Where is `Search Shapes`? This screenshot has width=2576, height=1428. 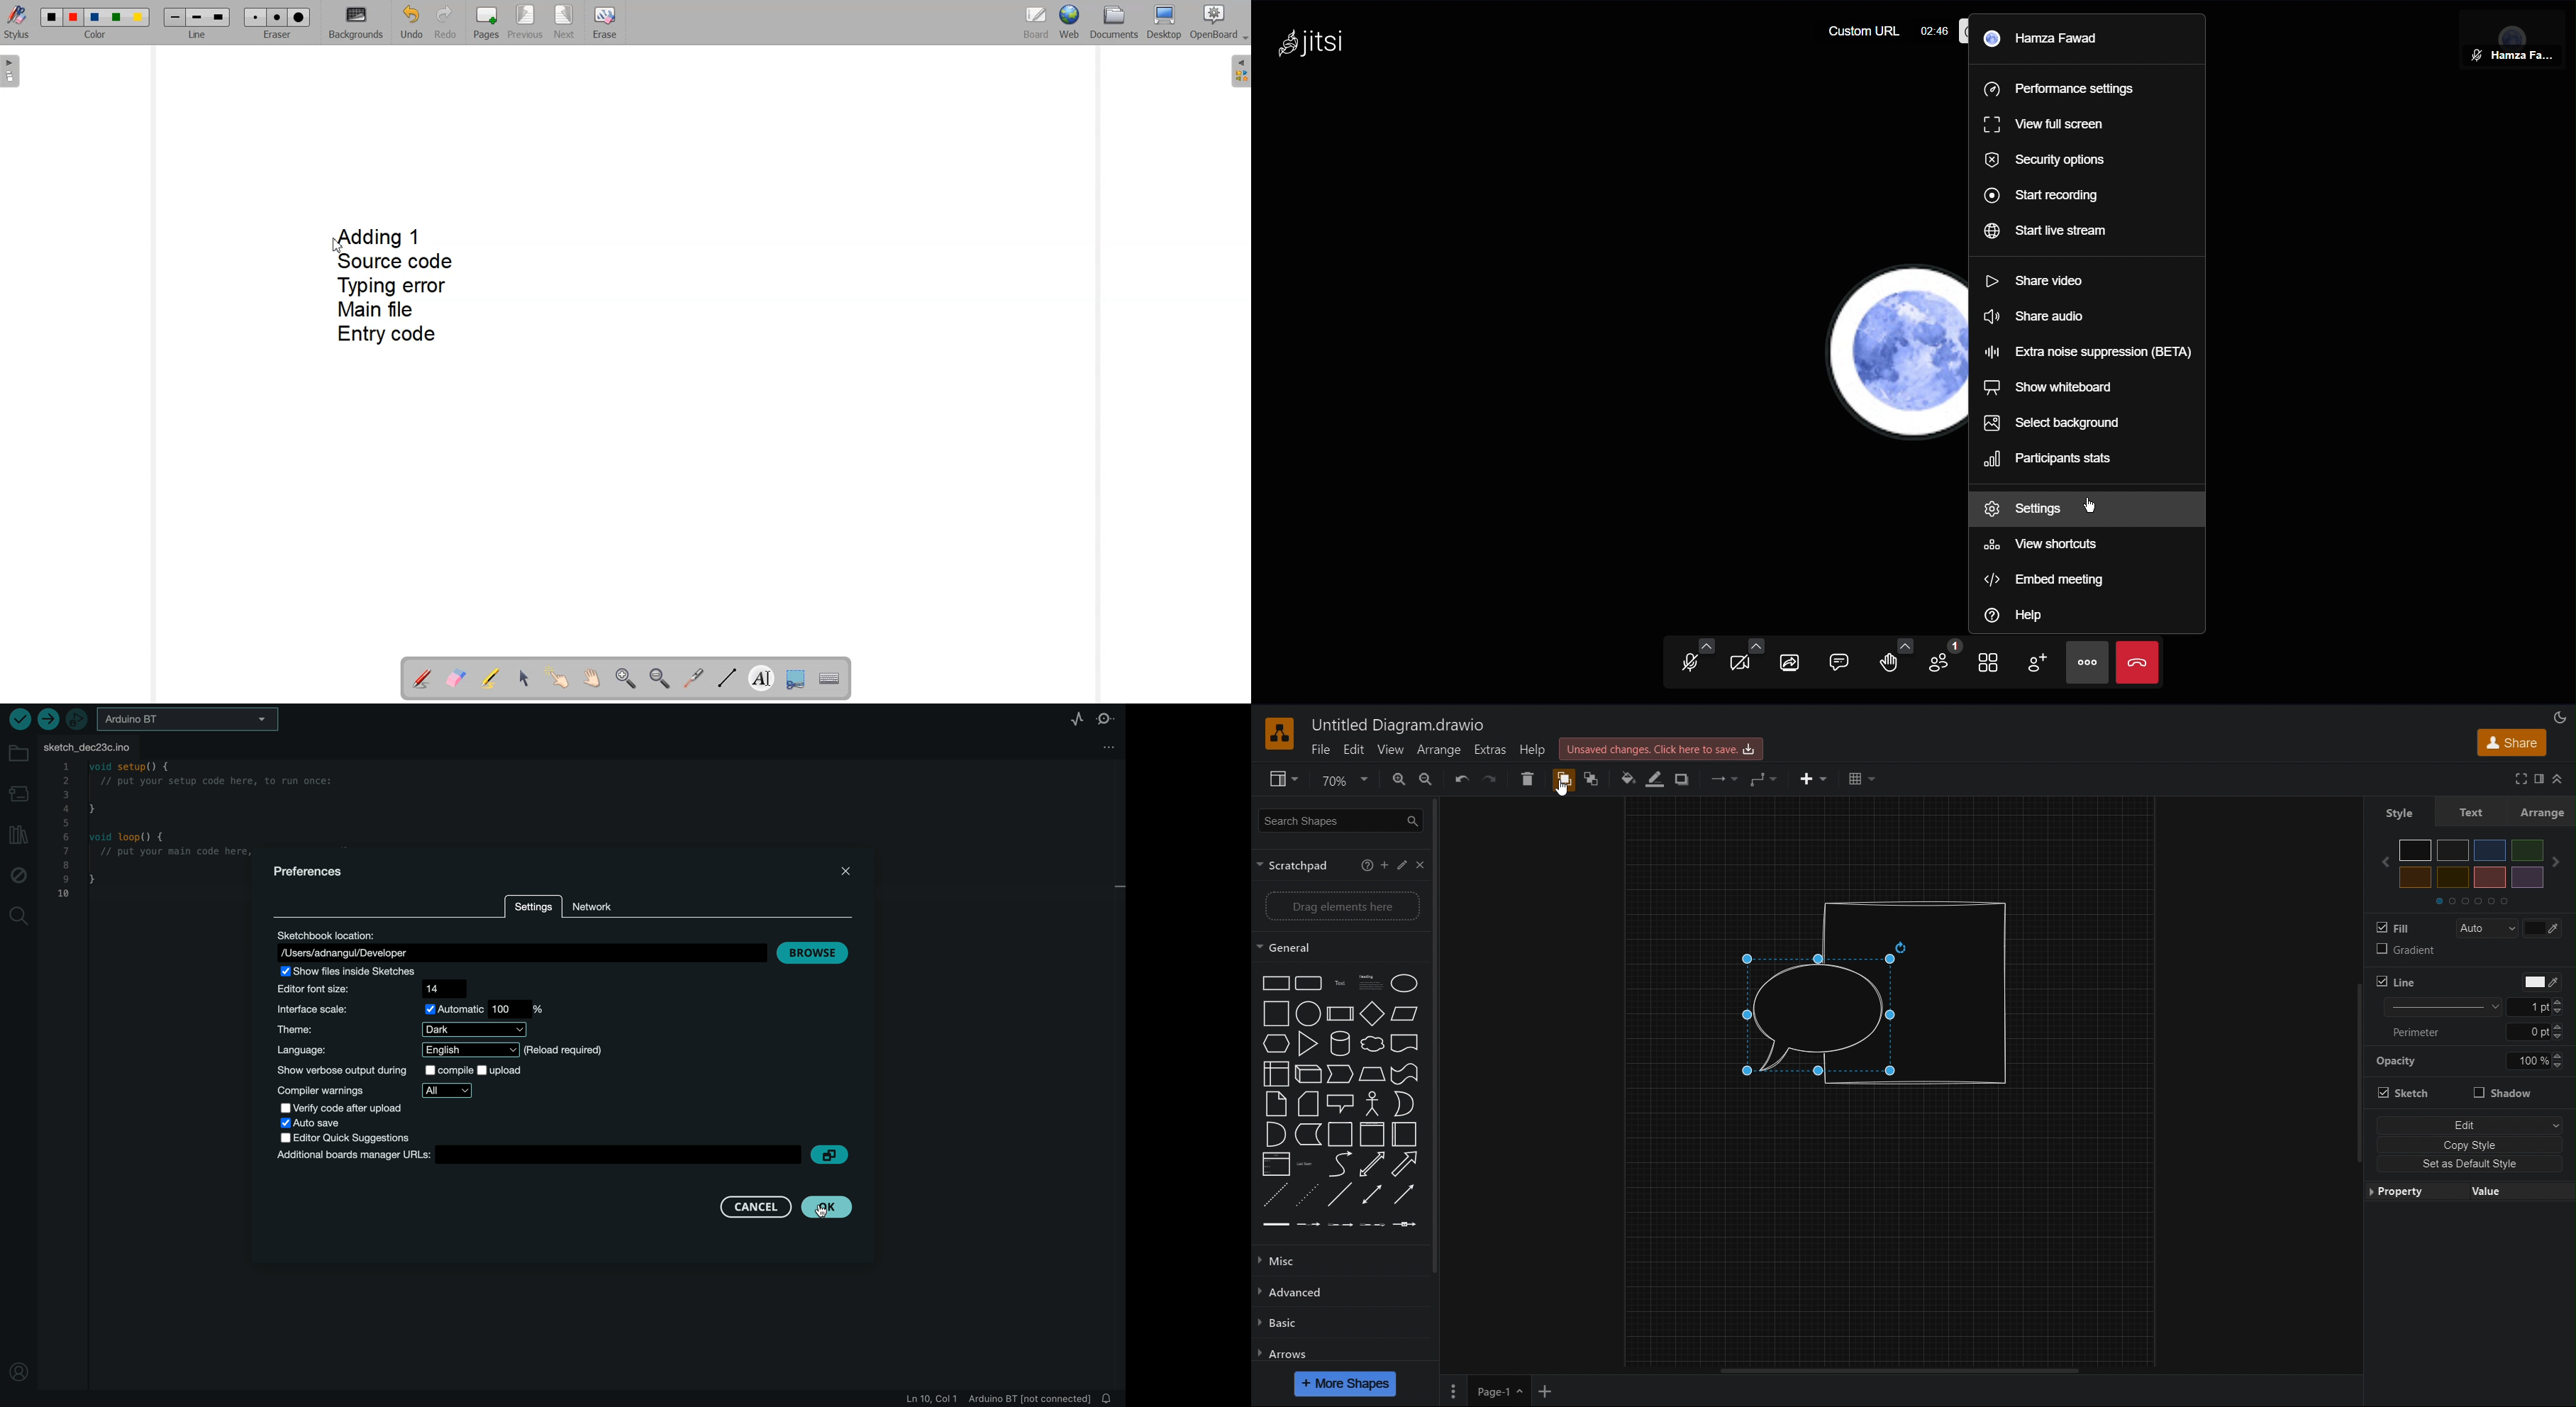 Search Shapes is located at coordinates (1340, 821).